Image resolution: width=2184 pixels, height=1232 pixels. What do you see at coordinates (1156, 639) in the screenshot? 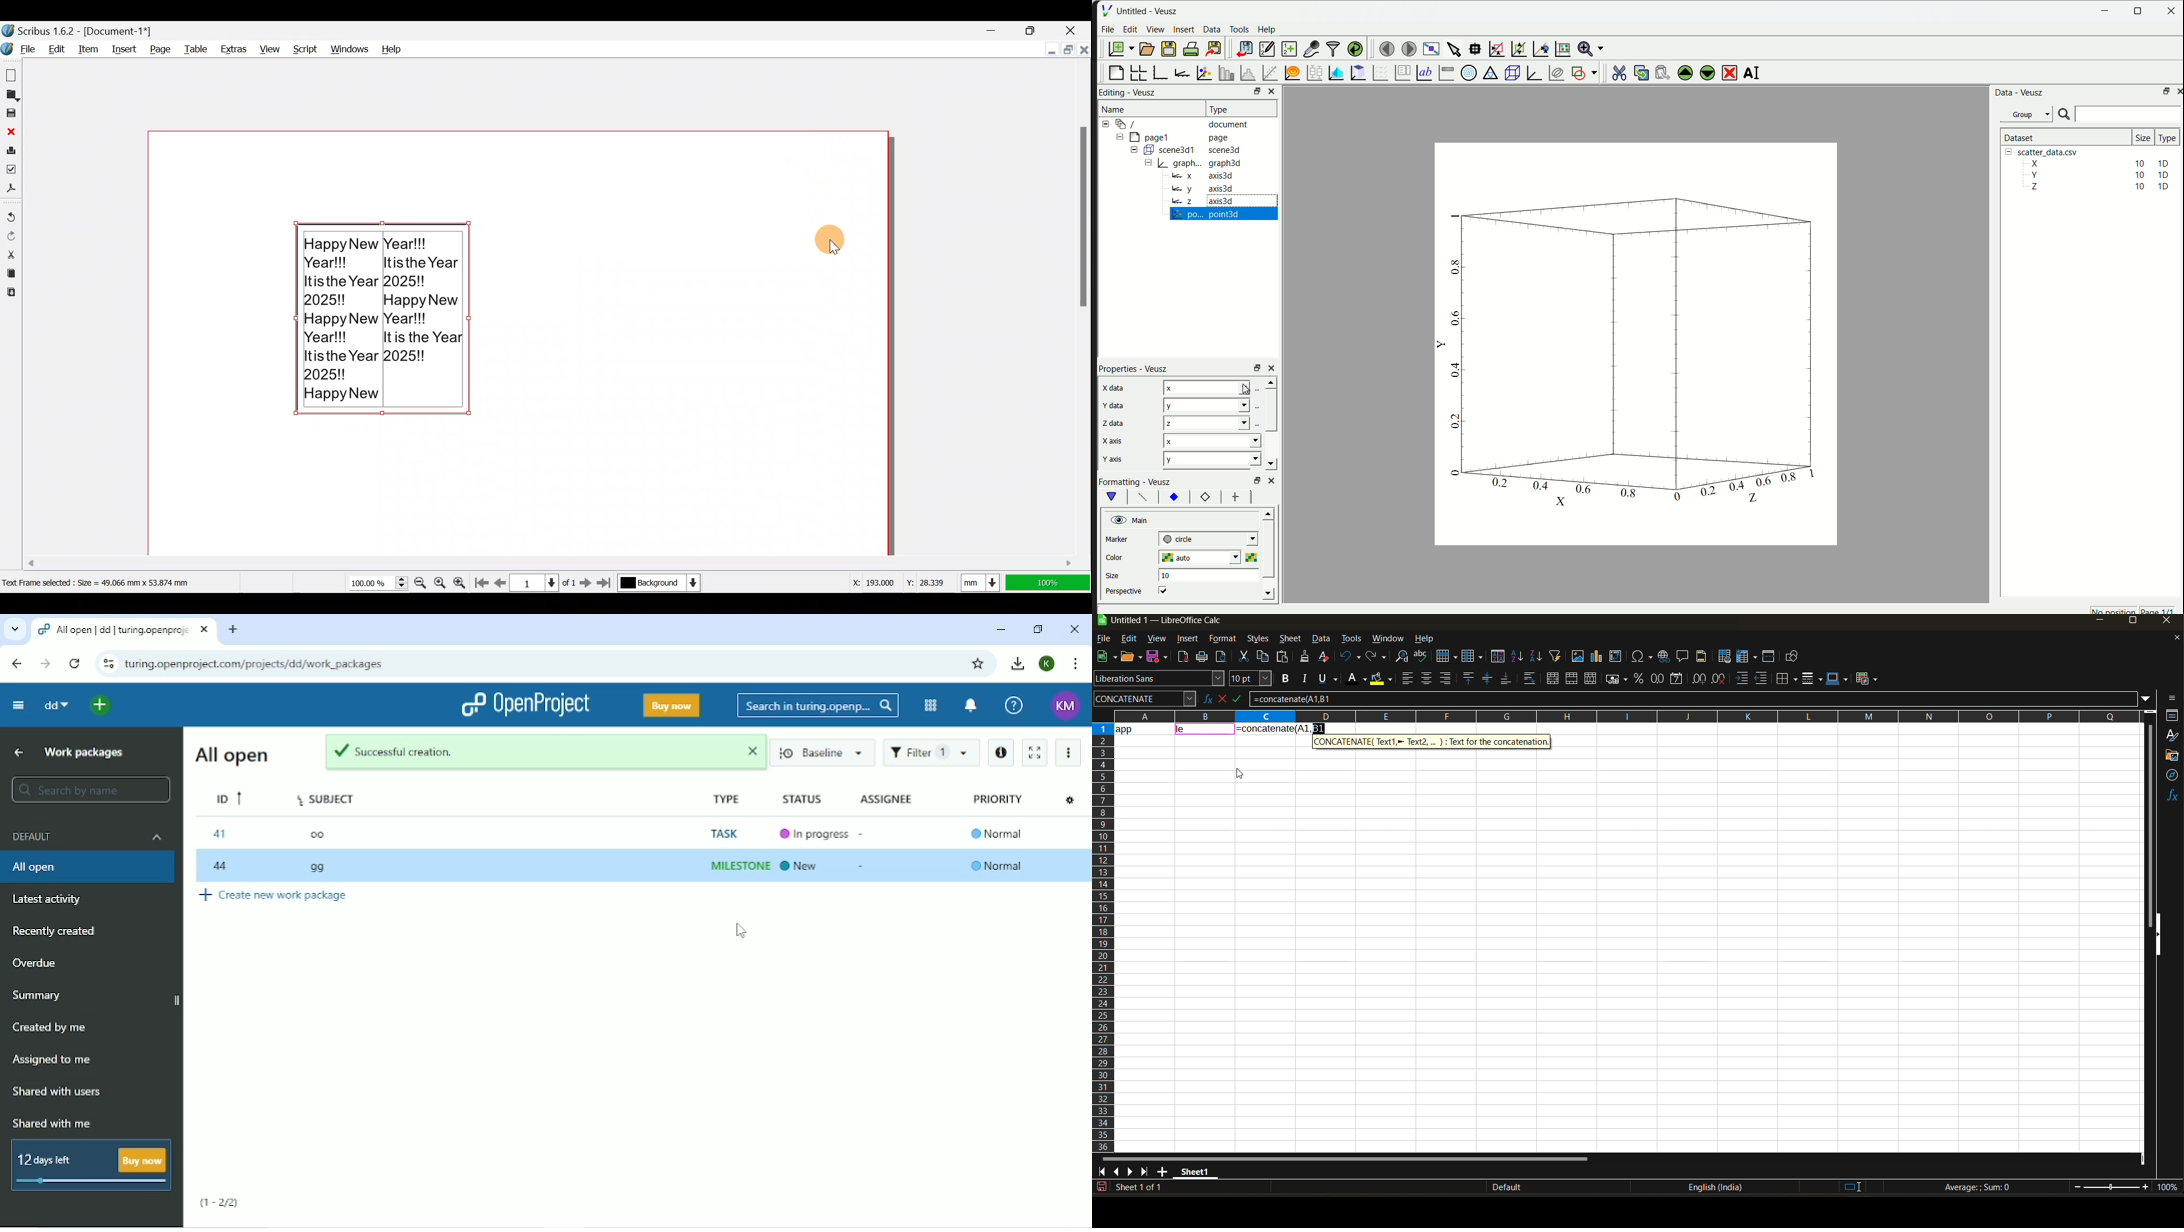
I see `view` at bounding box center [1156, 639].